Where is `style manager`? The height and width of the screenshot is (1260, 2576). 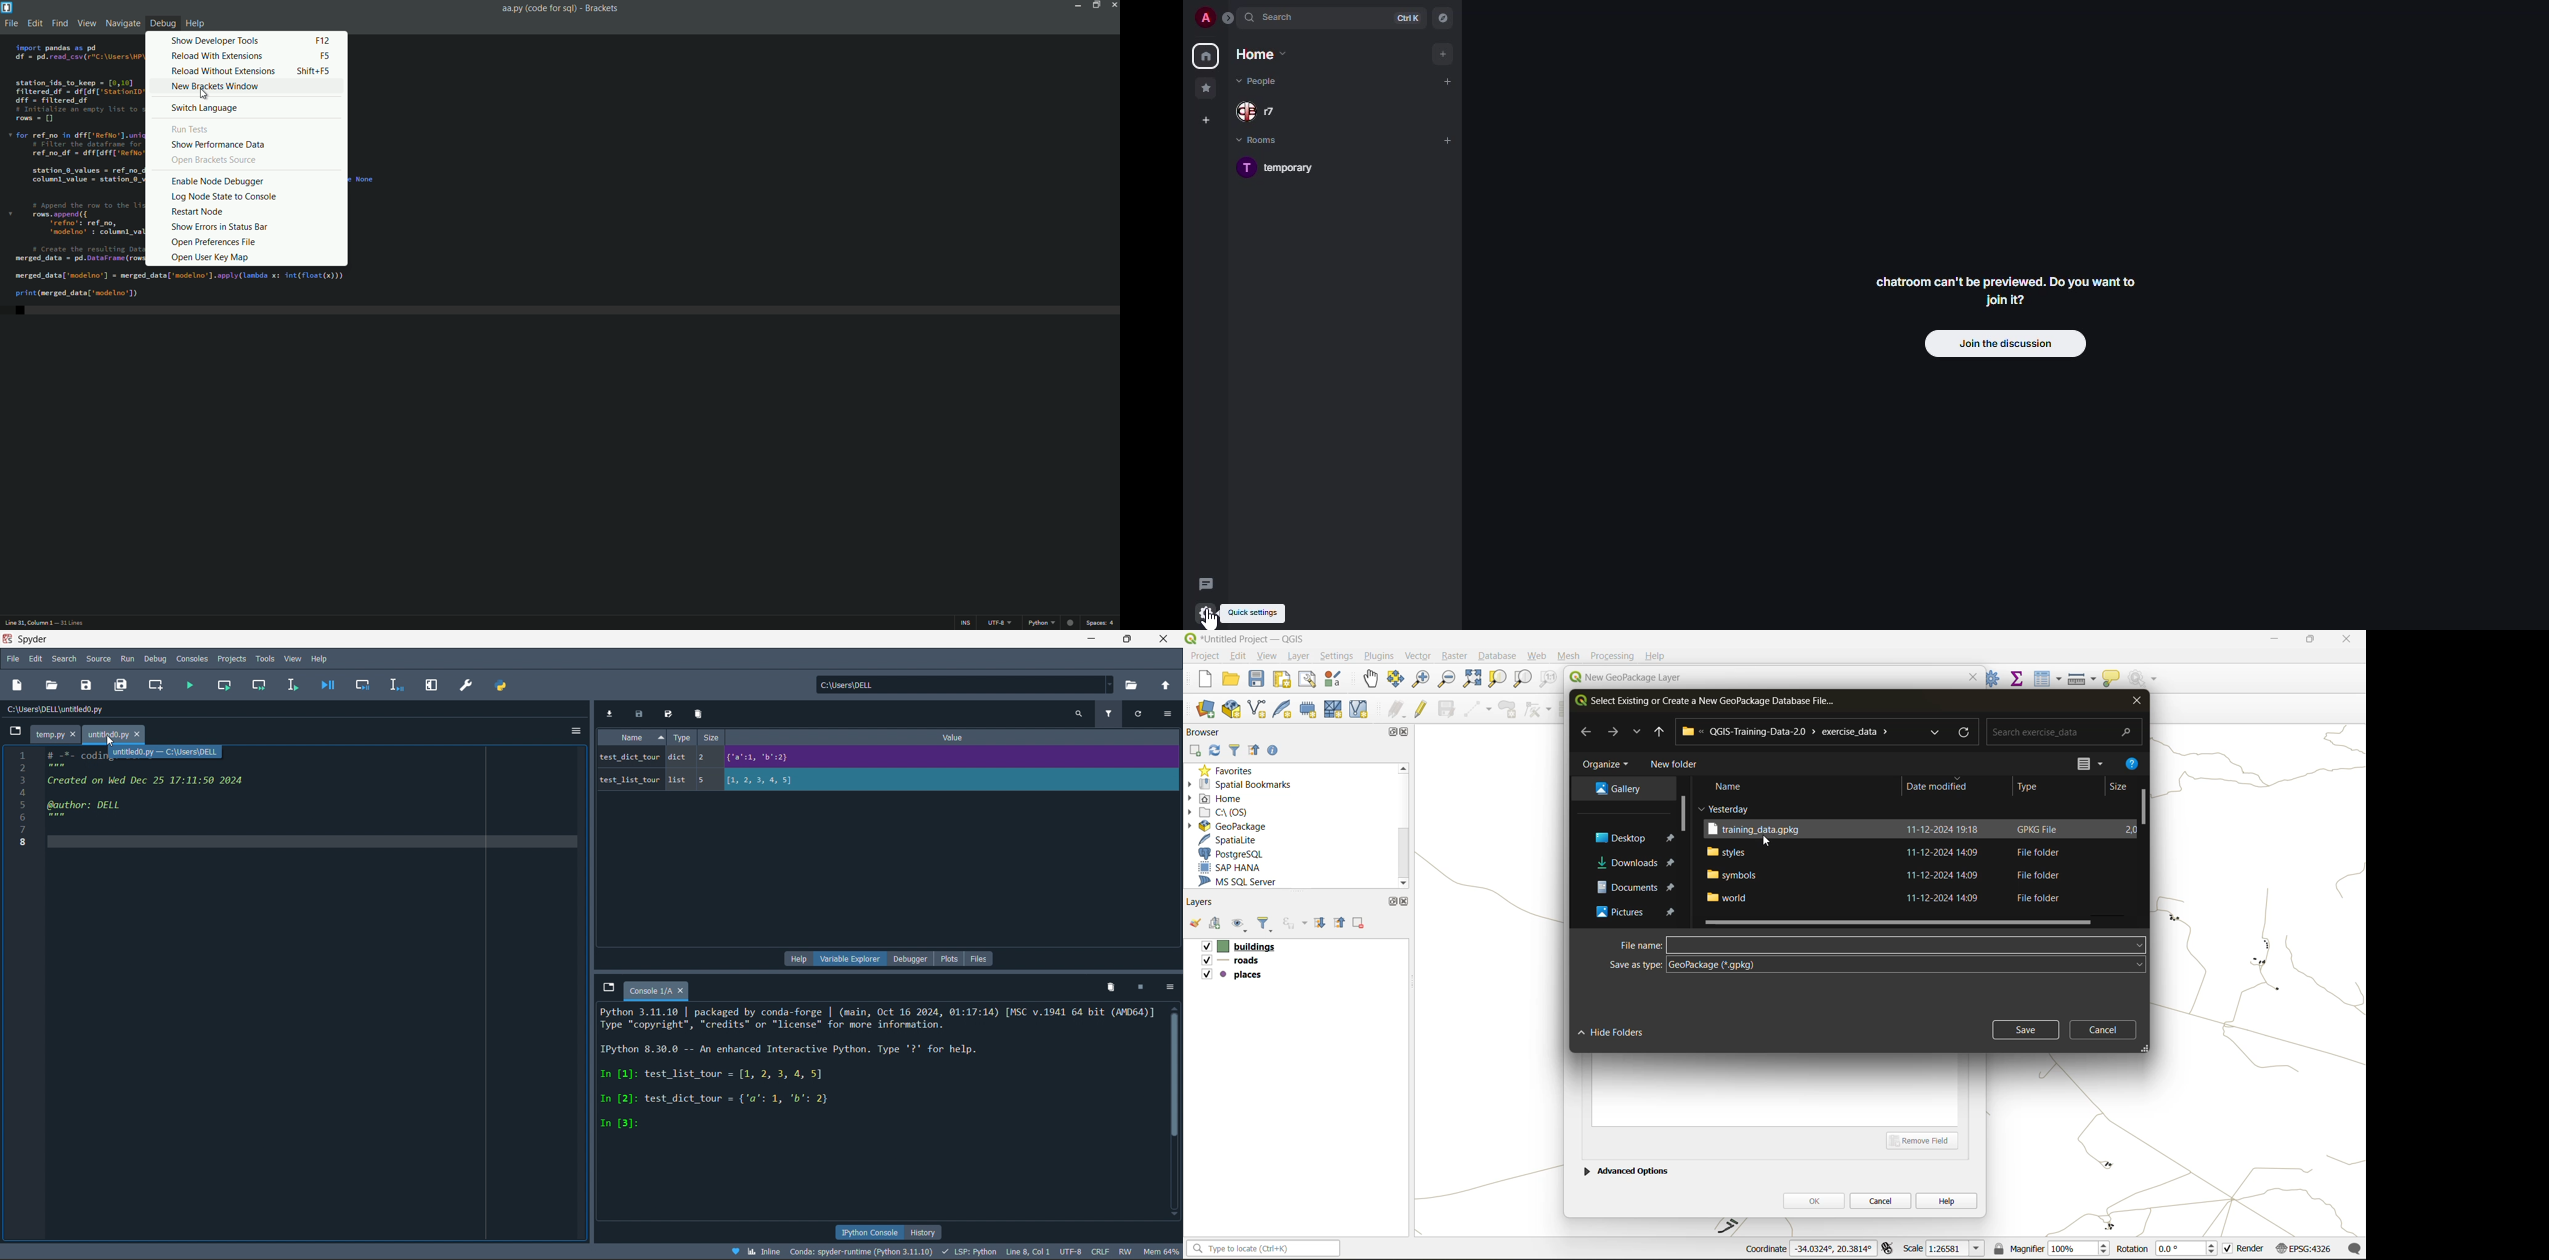 style manager is located at coordinates (1335, 679).